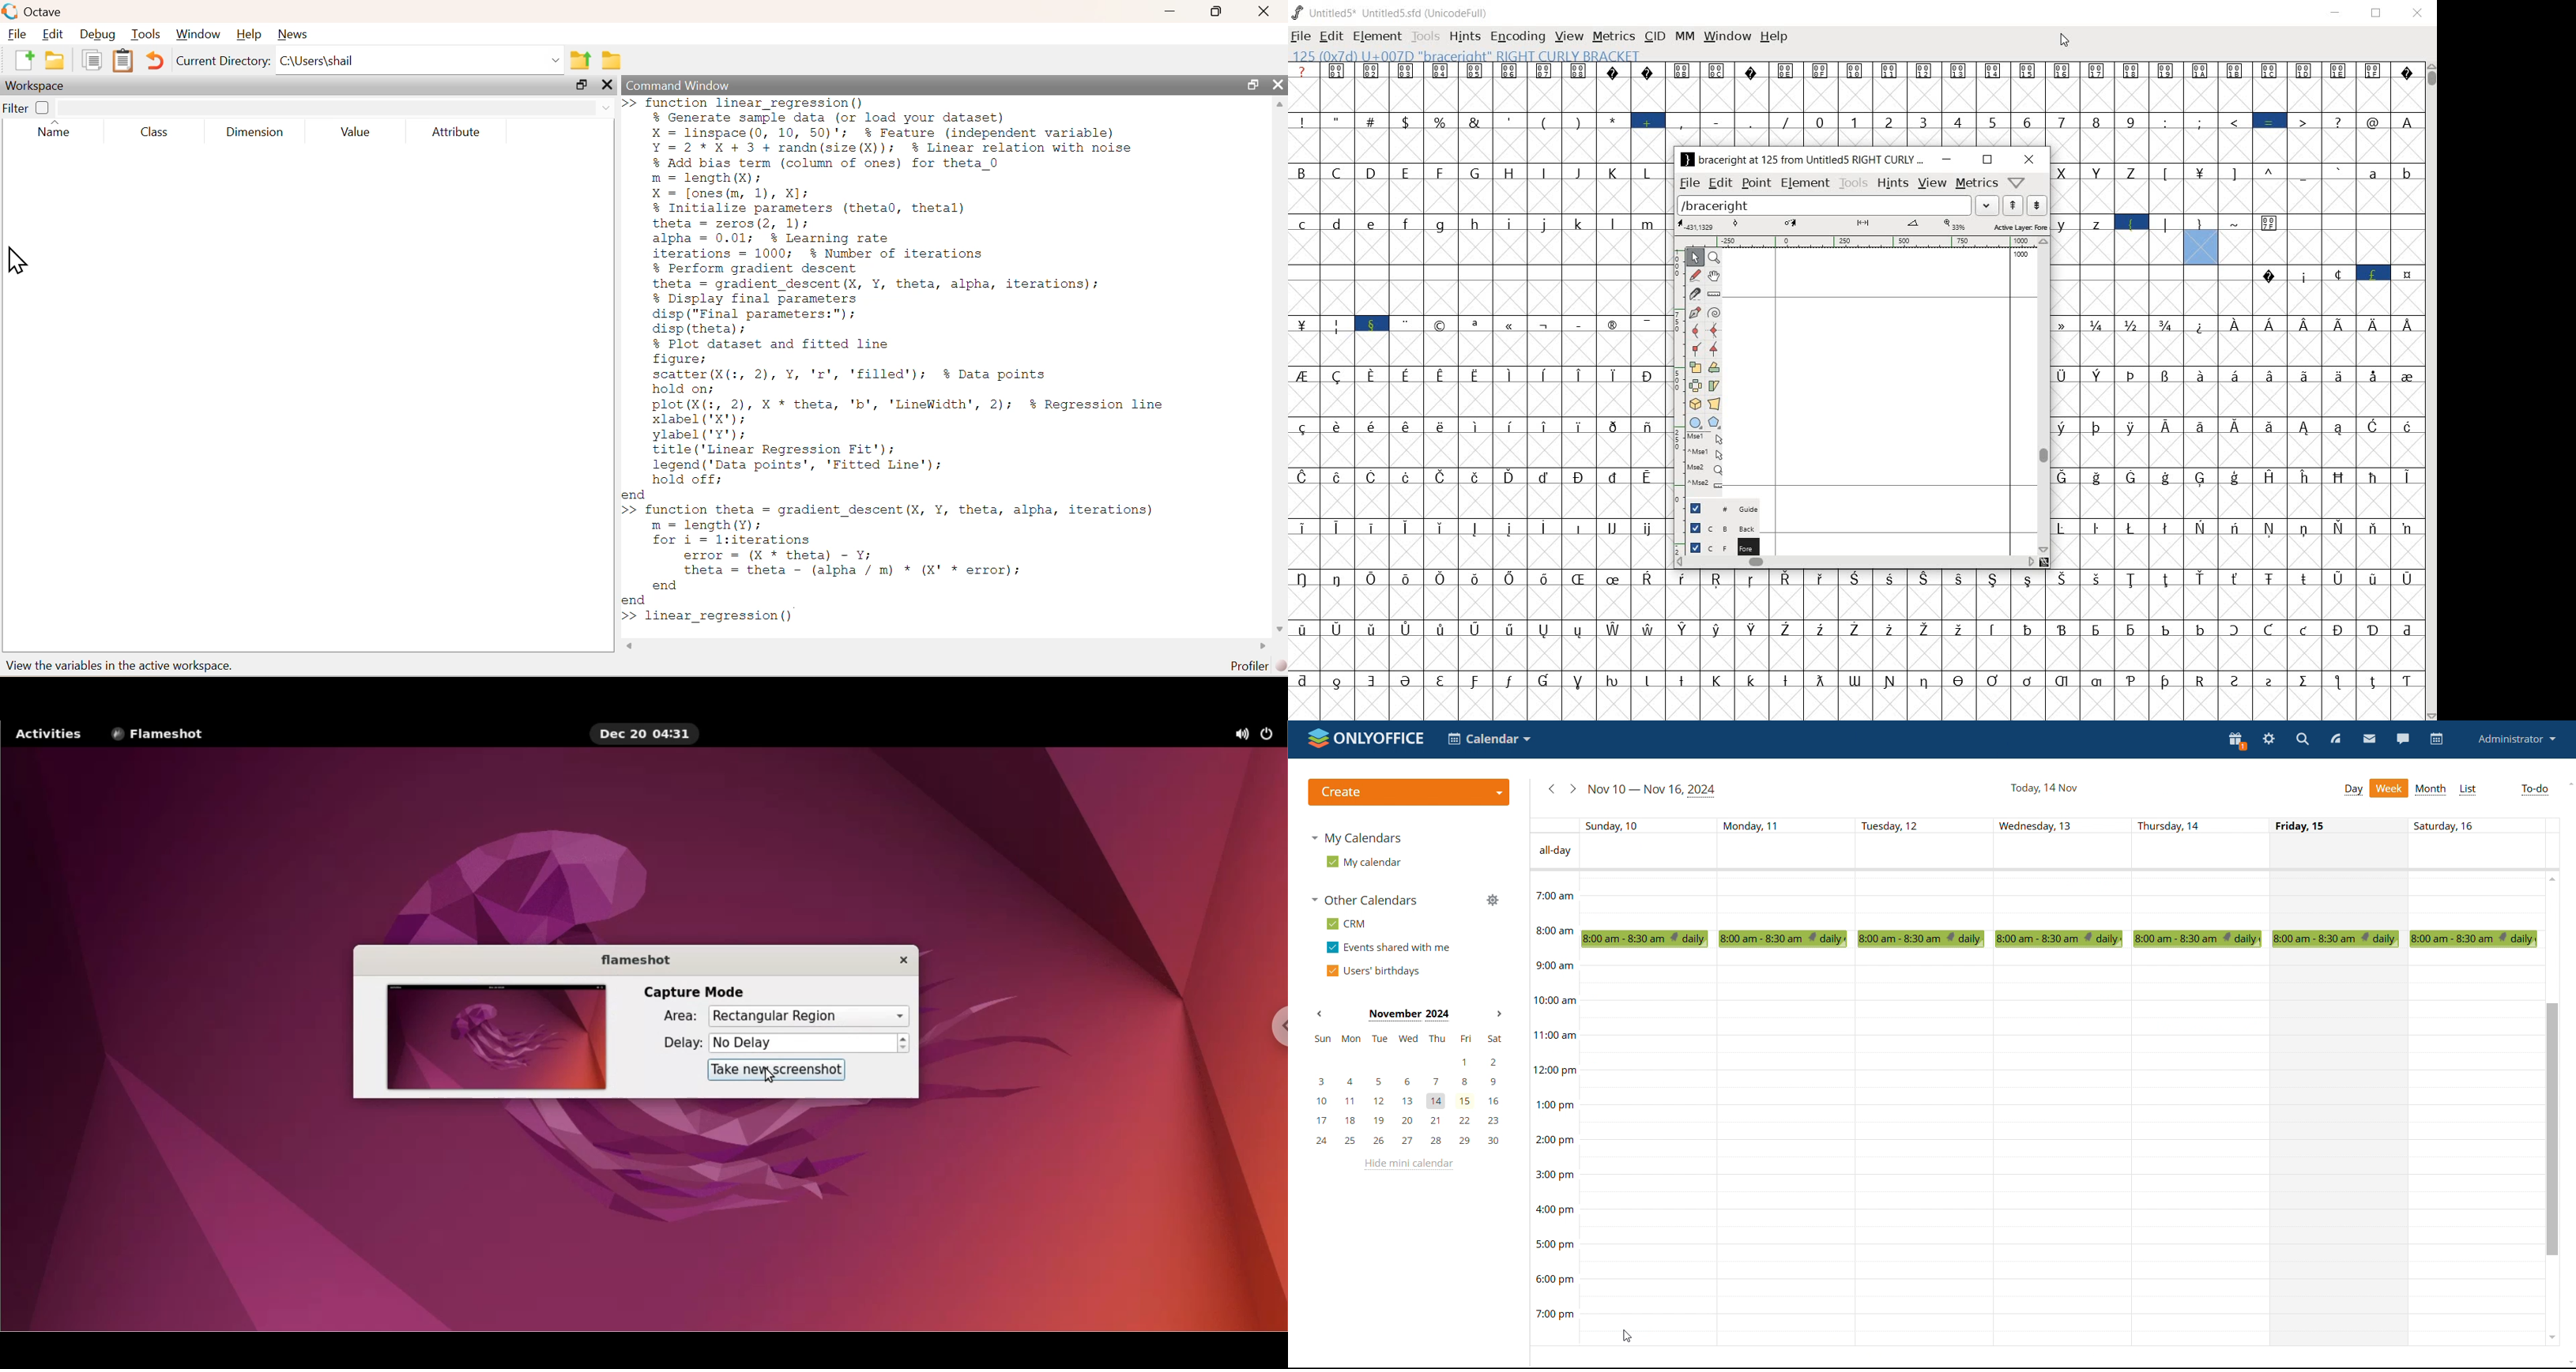 The image size is (2576, 1372). I want to click on ELEMENT, so click(1377, 37).